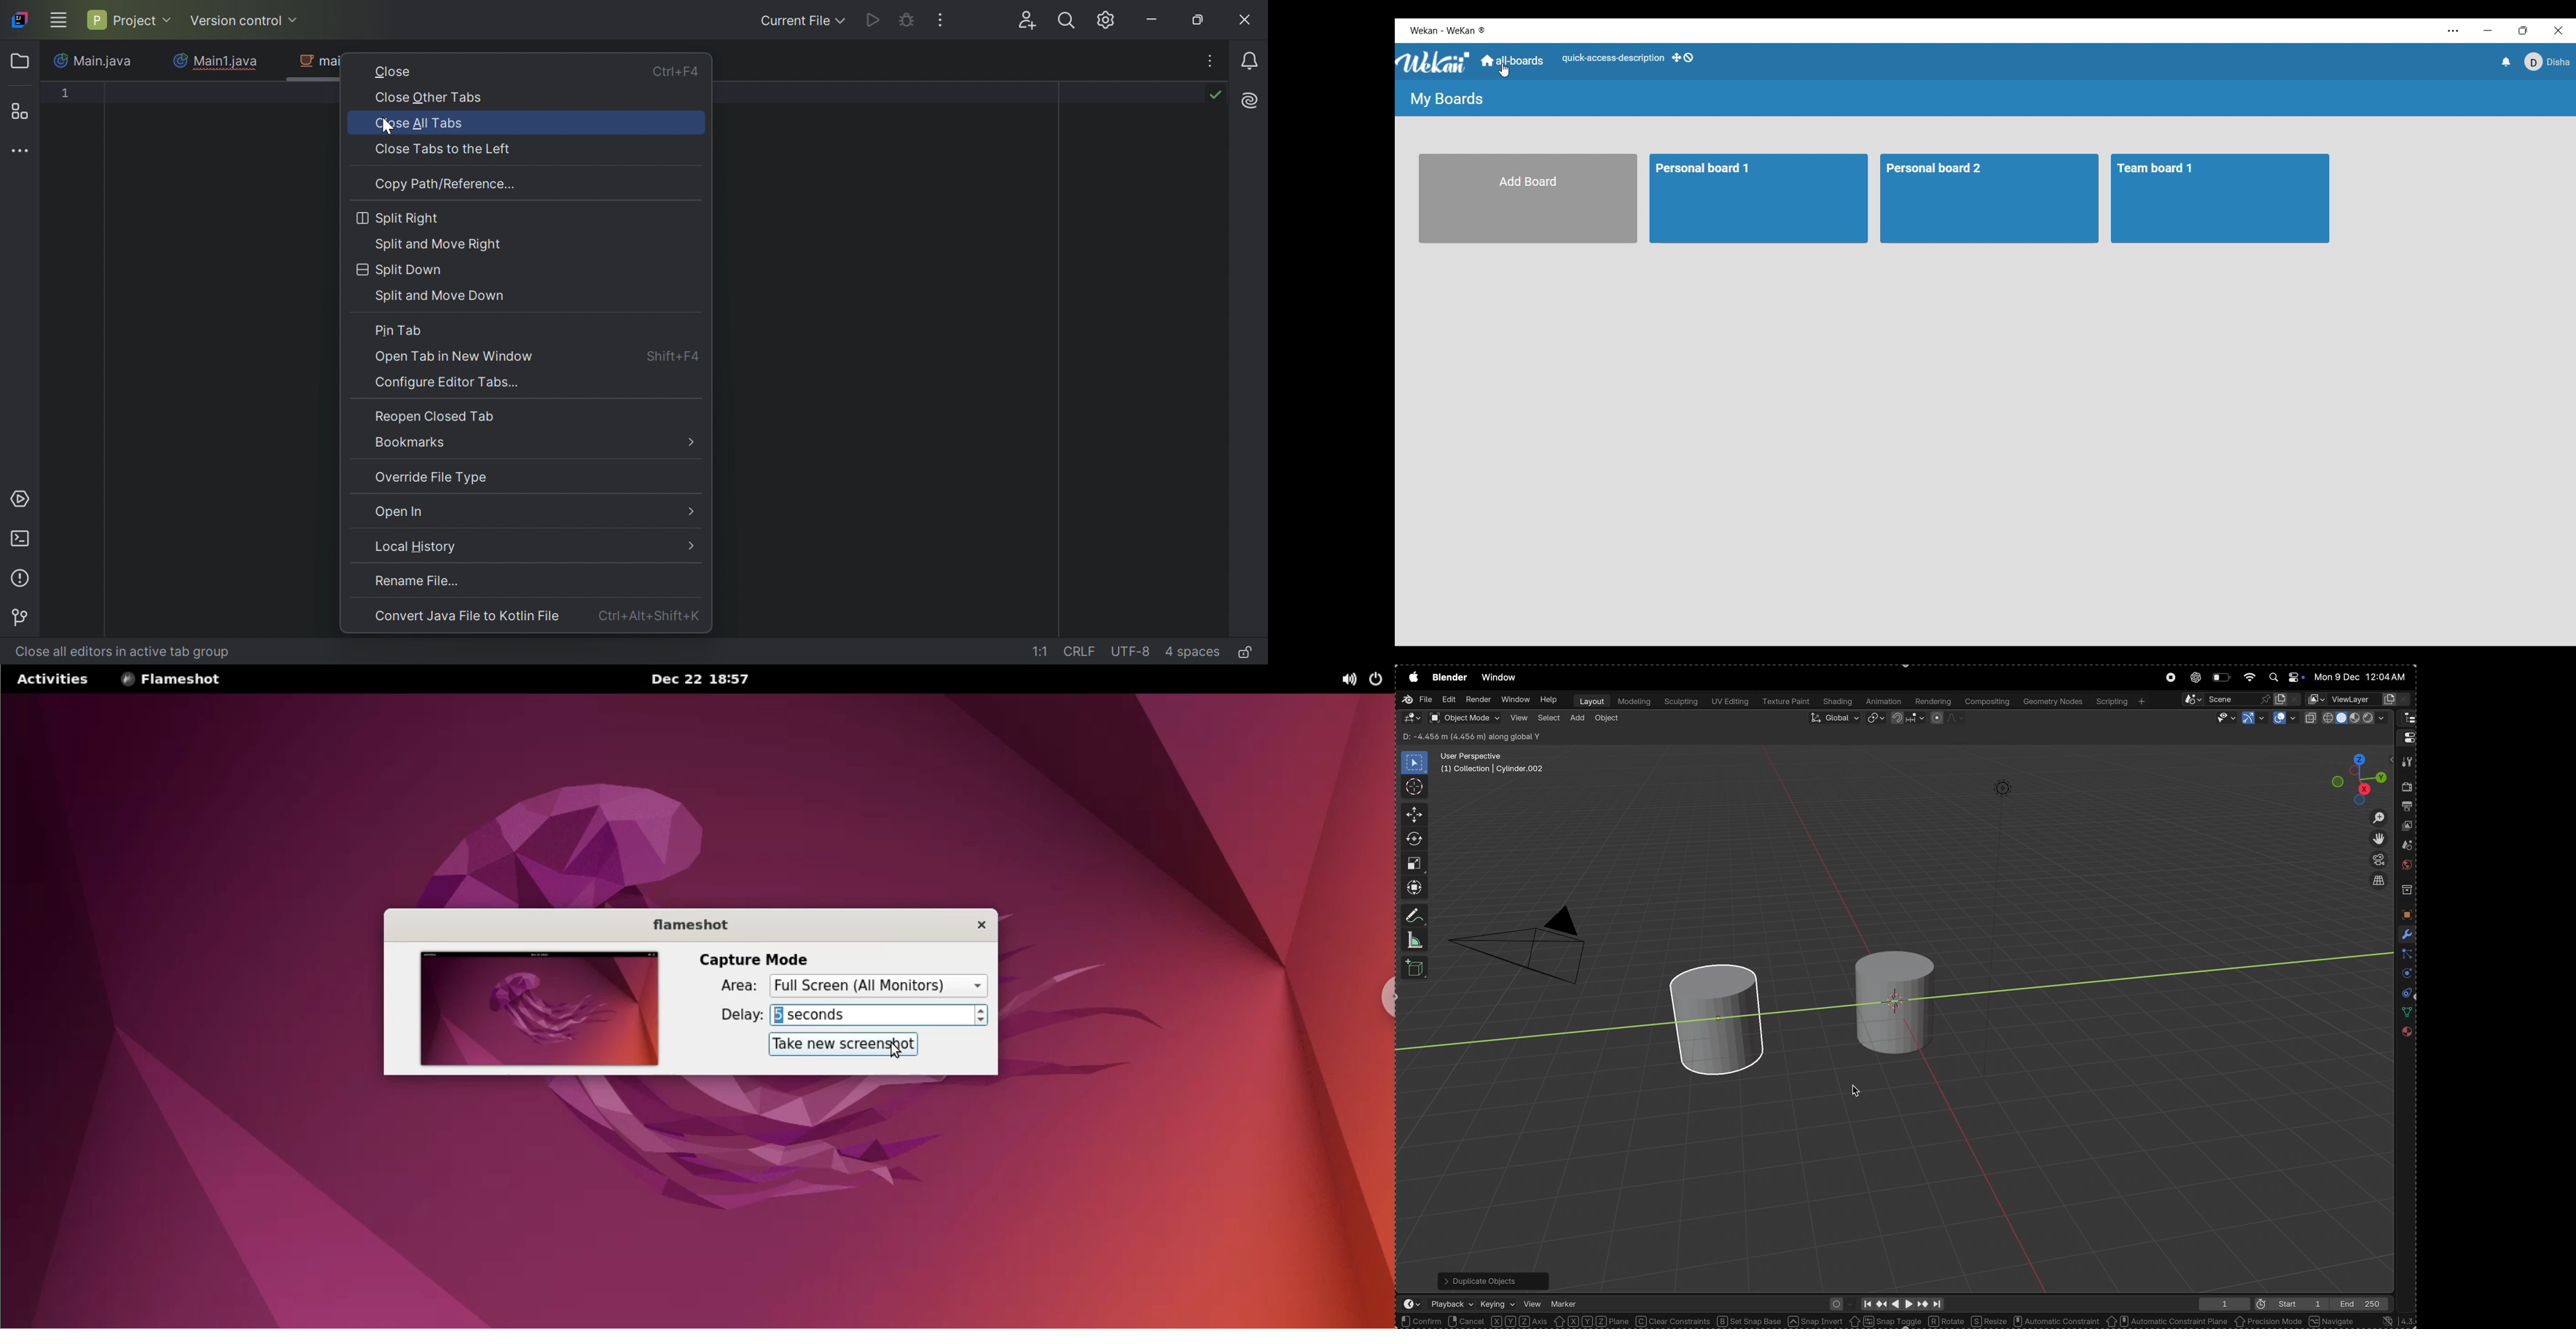 This screenshot has width=2576, height=1344. Describe the element at coordinates (22, 619) in the screenshot. I see `Version control` at that location.